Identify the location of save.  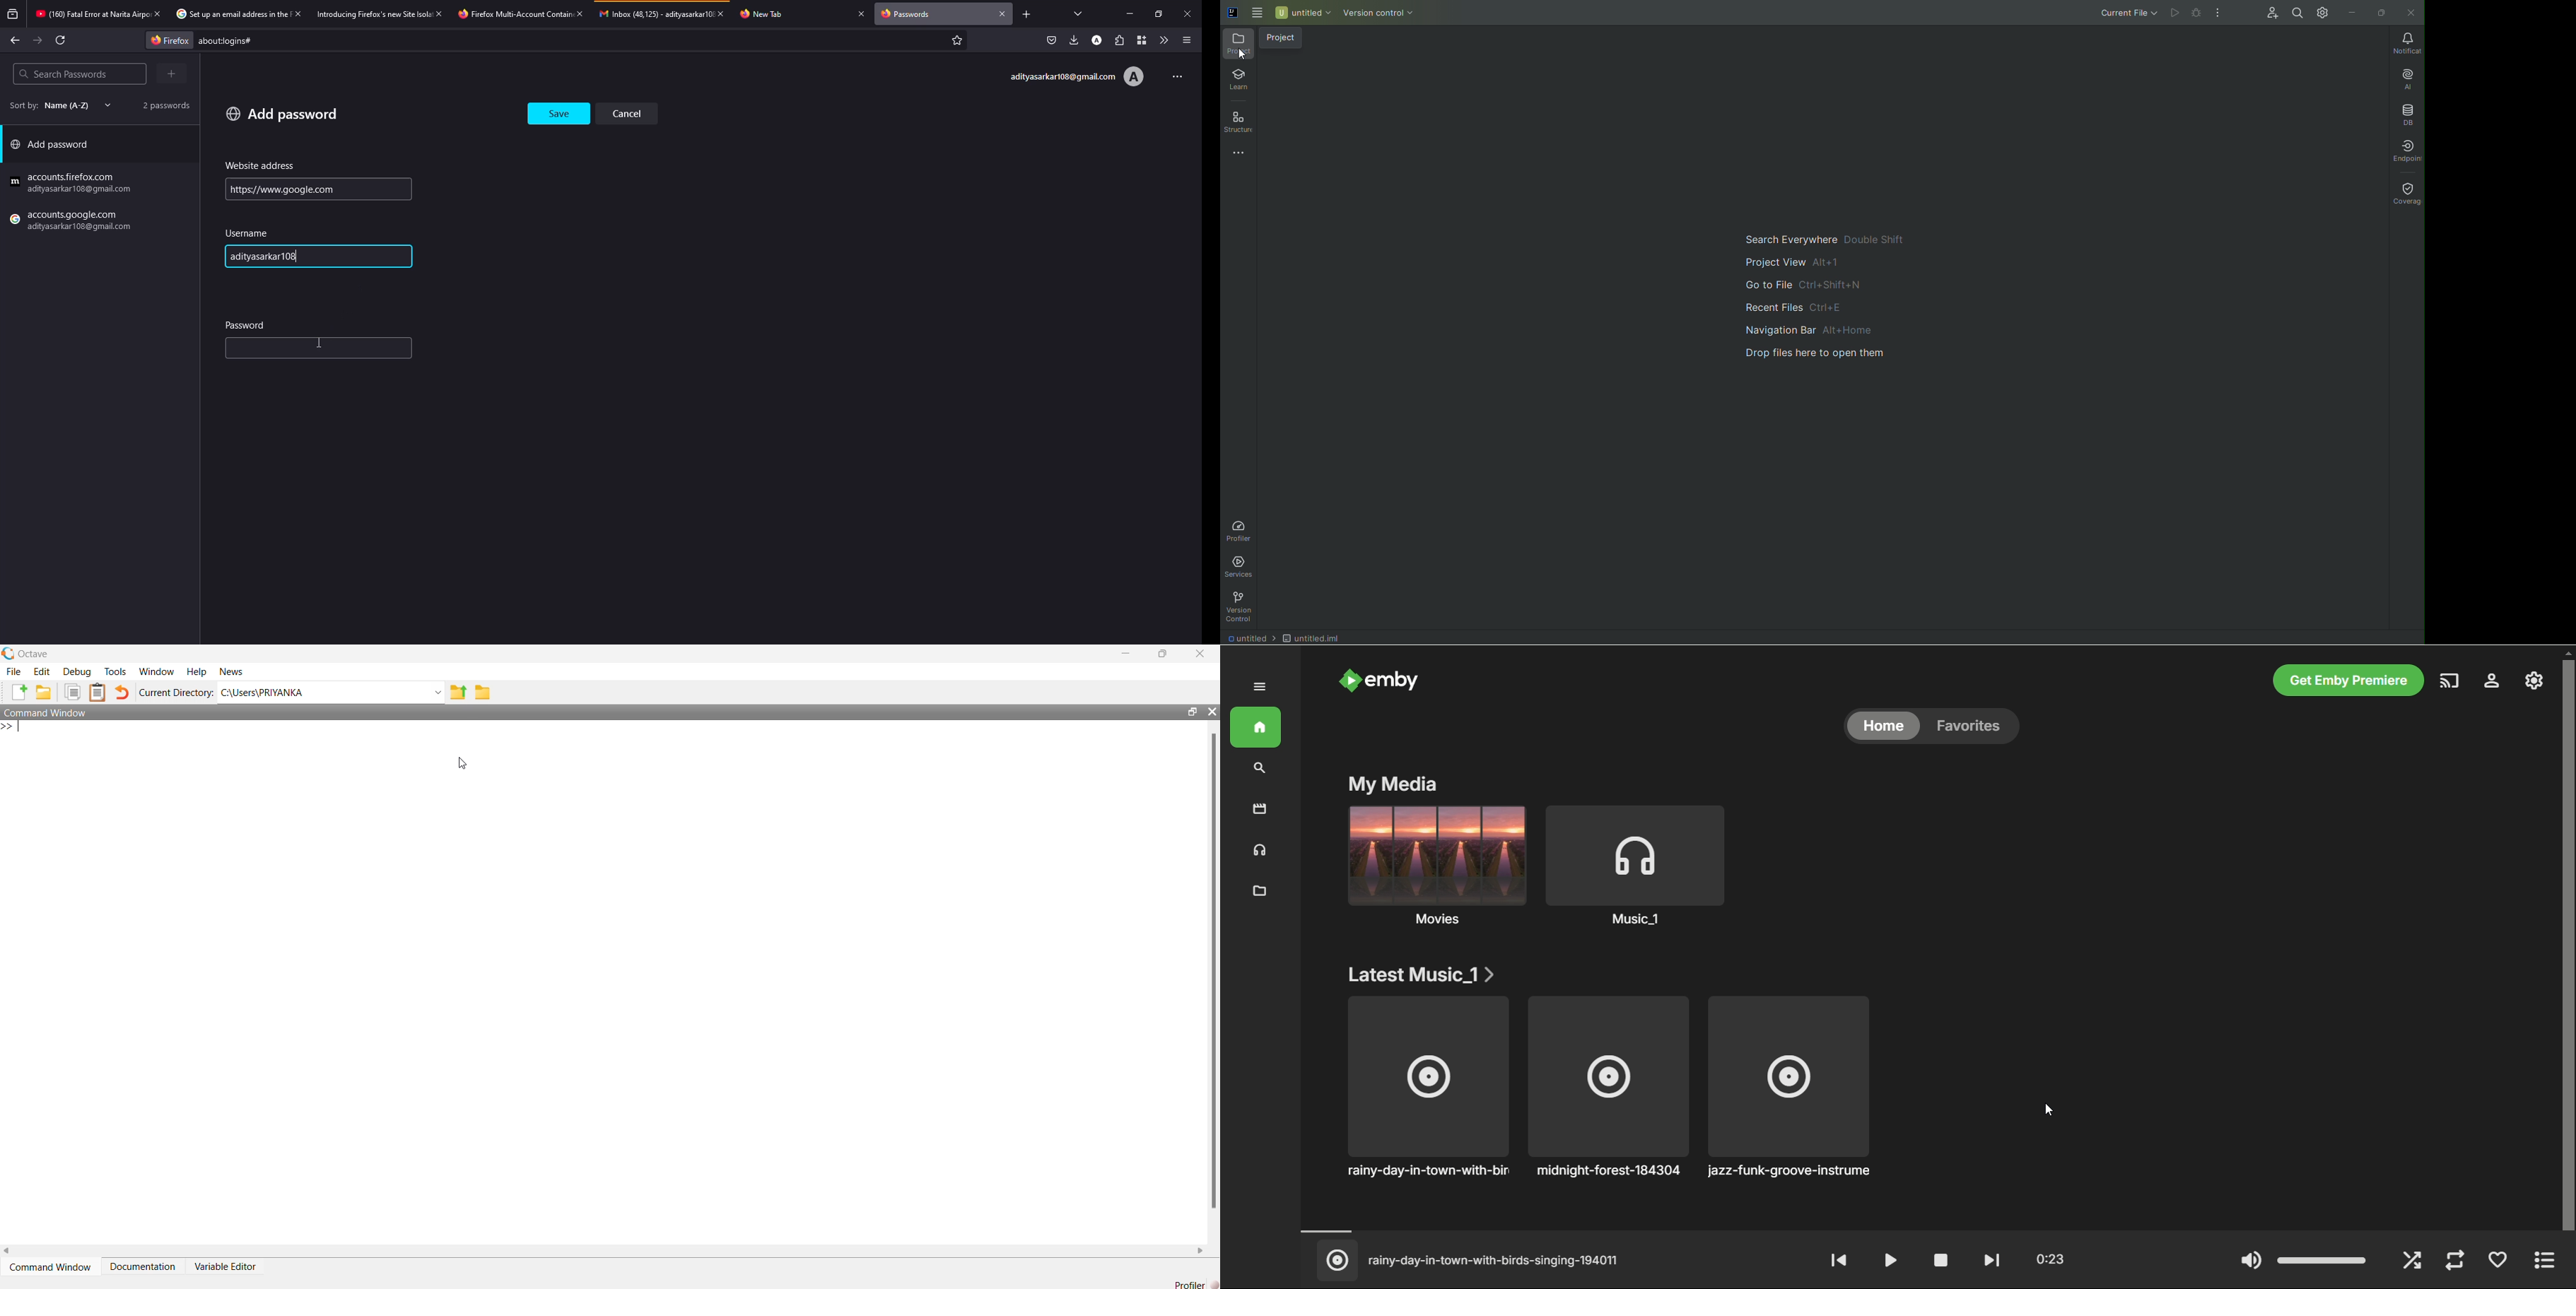
(560, 110).